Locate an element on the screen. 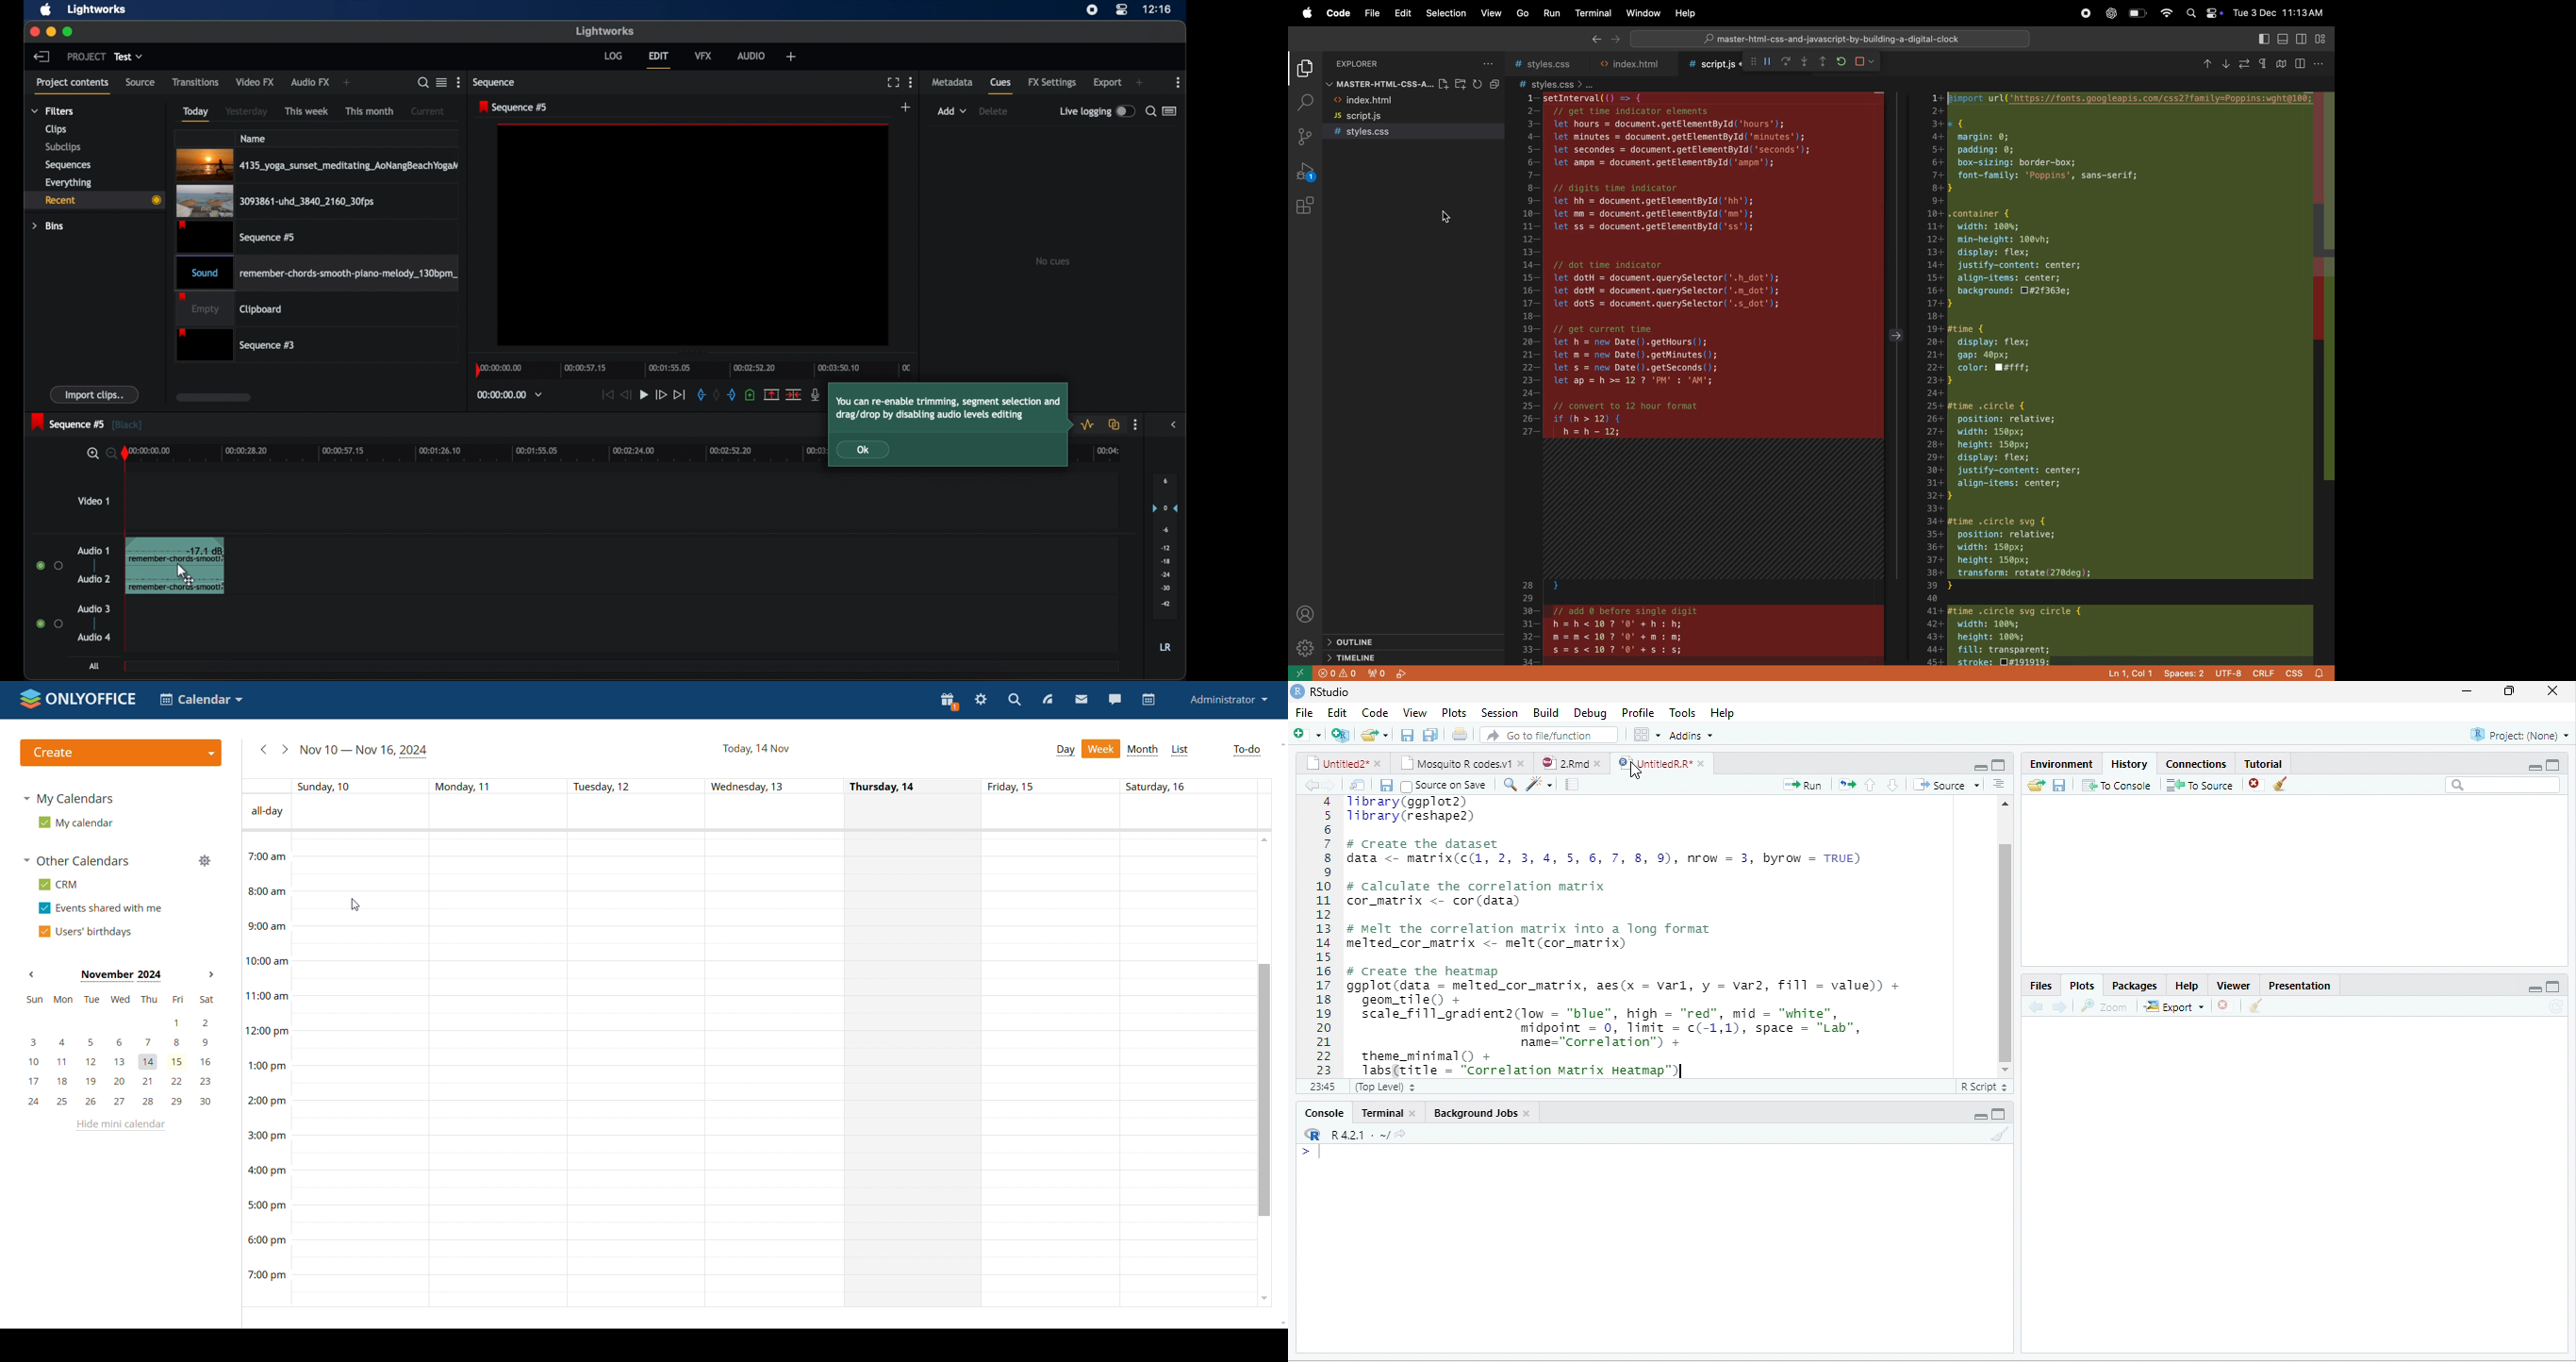 This screenshot has height=1372, width=2576. users' birthdays is located at coordinates (85, 932).